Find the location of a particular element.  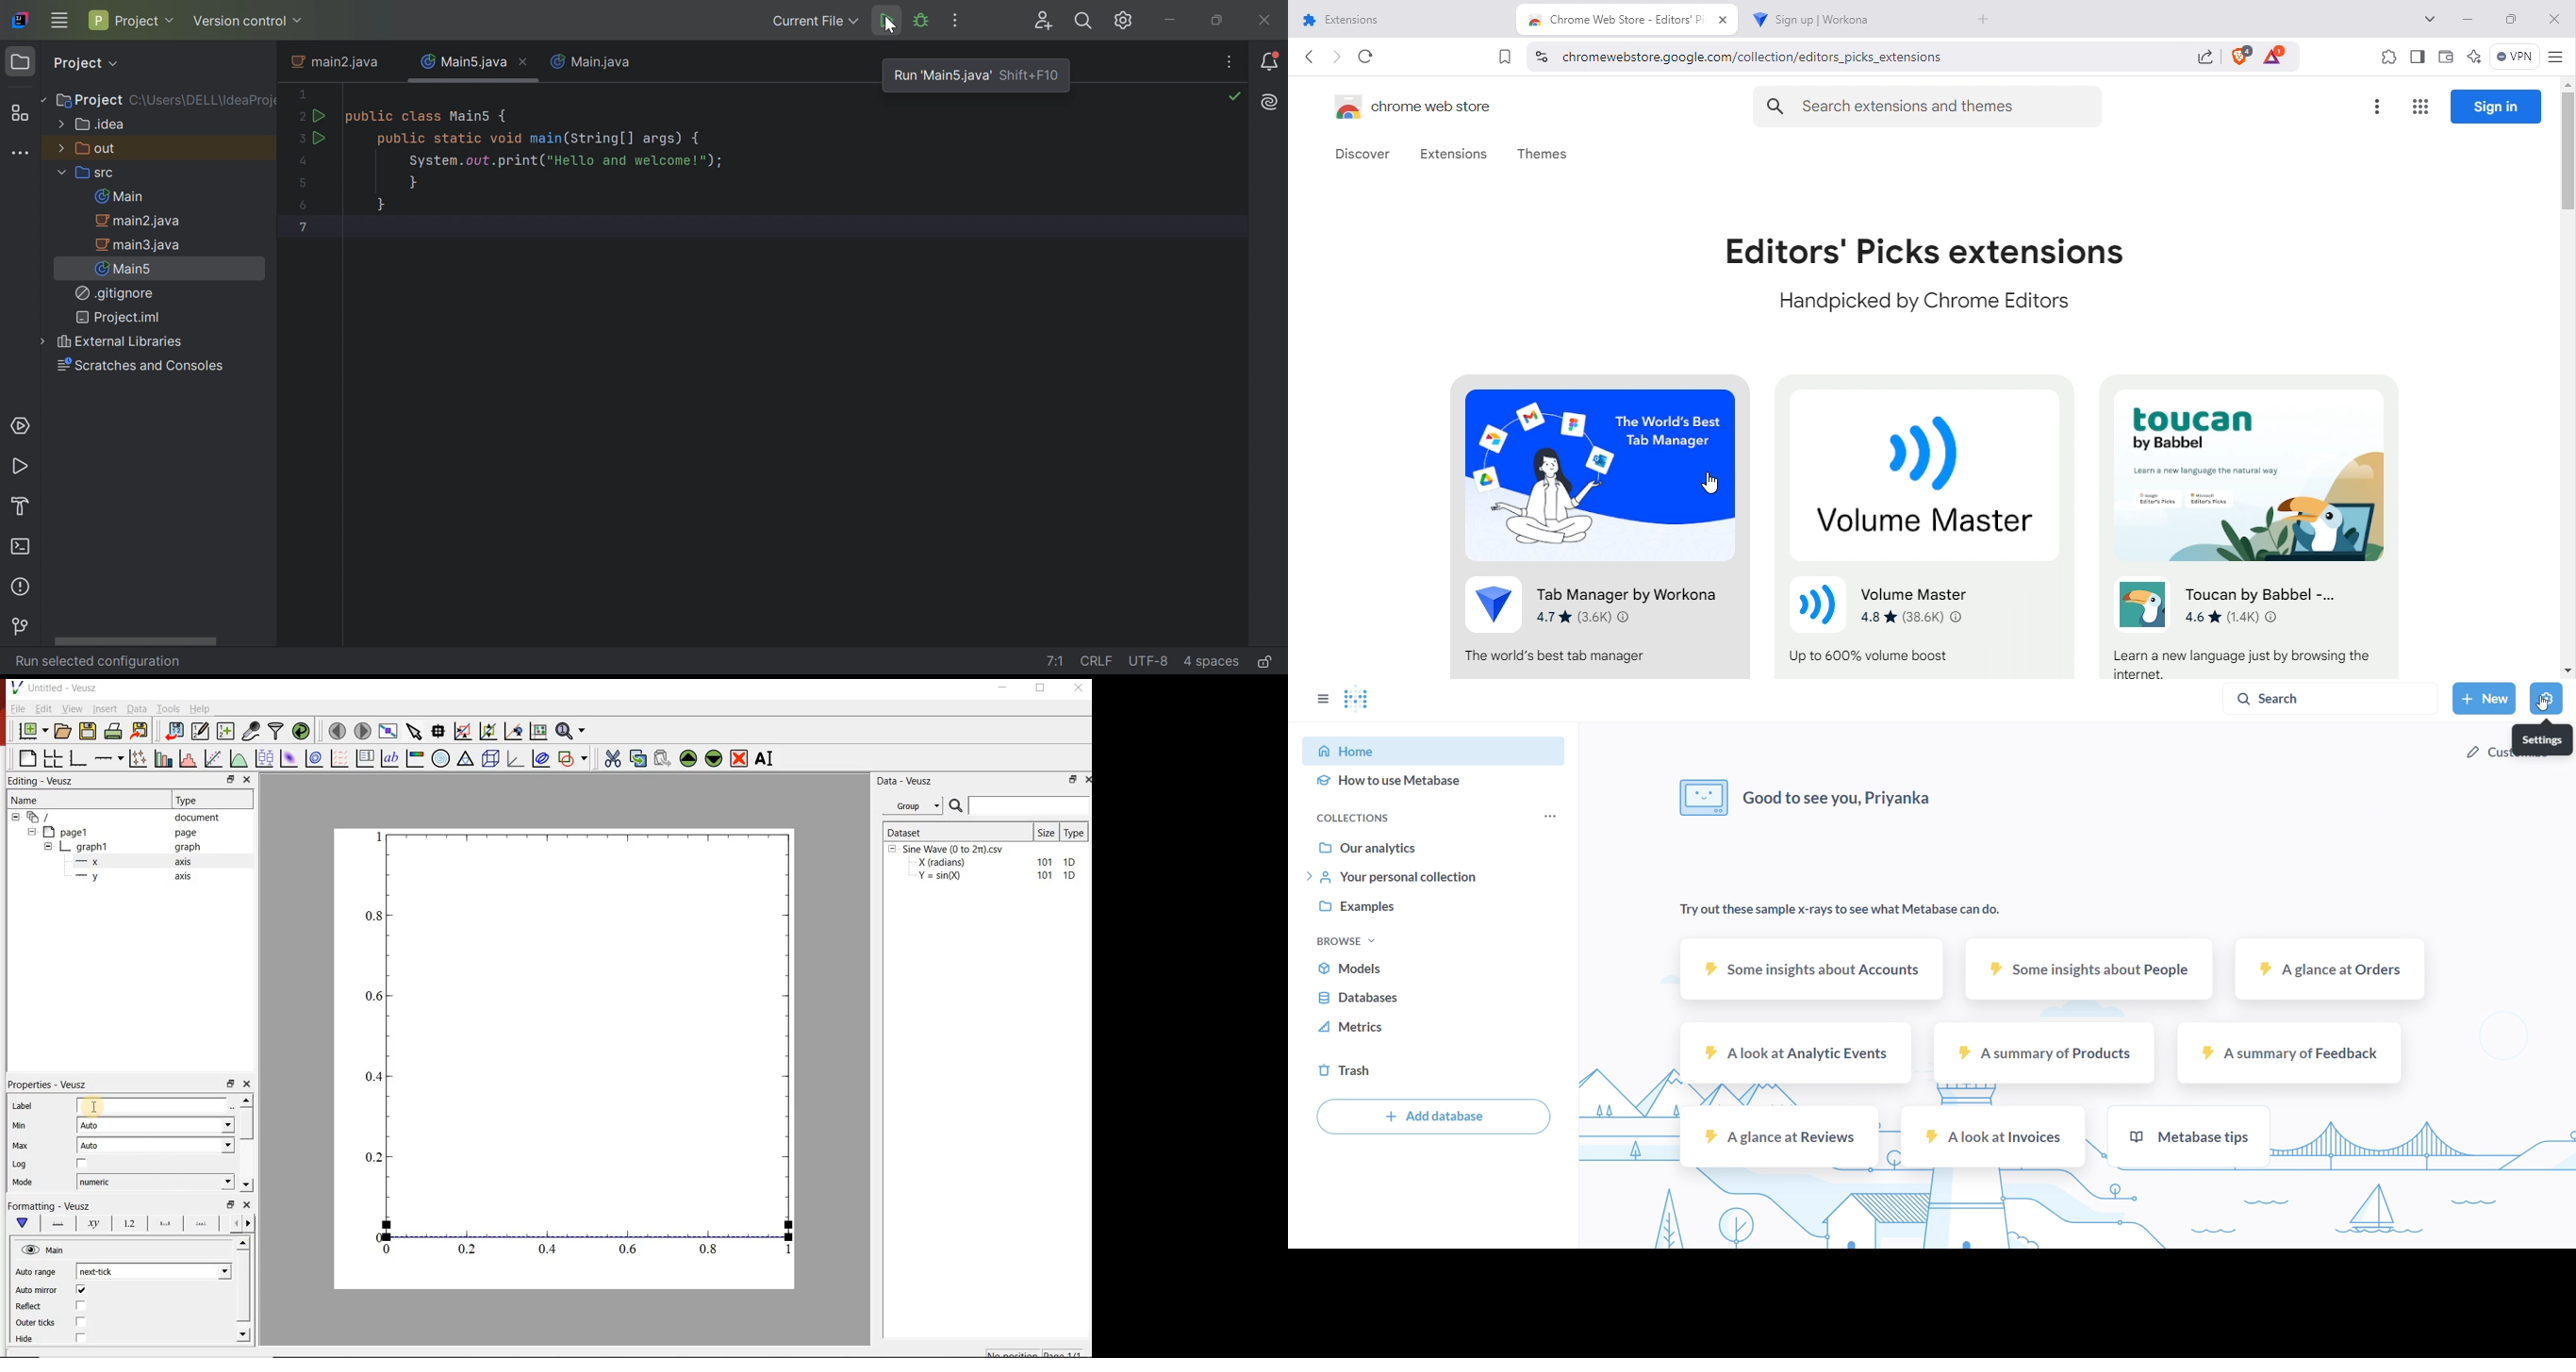

a look at invoices is located at coordinates (1992, 1138).